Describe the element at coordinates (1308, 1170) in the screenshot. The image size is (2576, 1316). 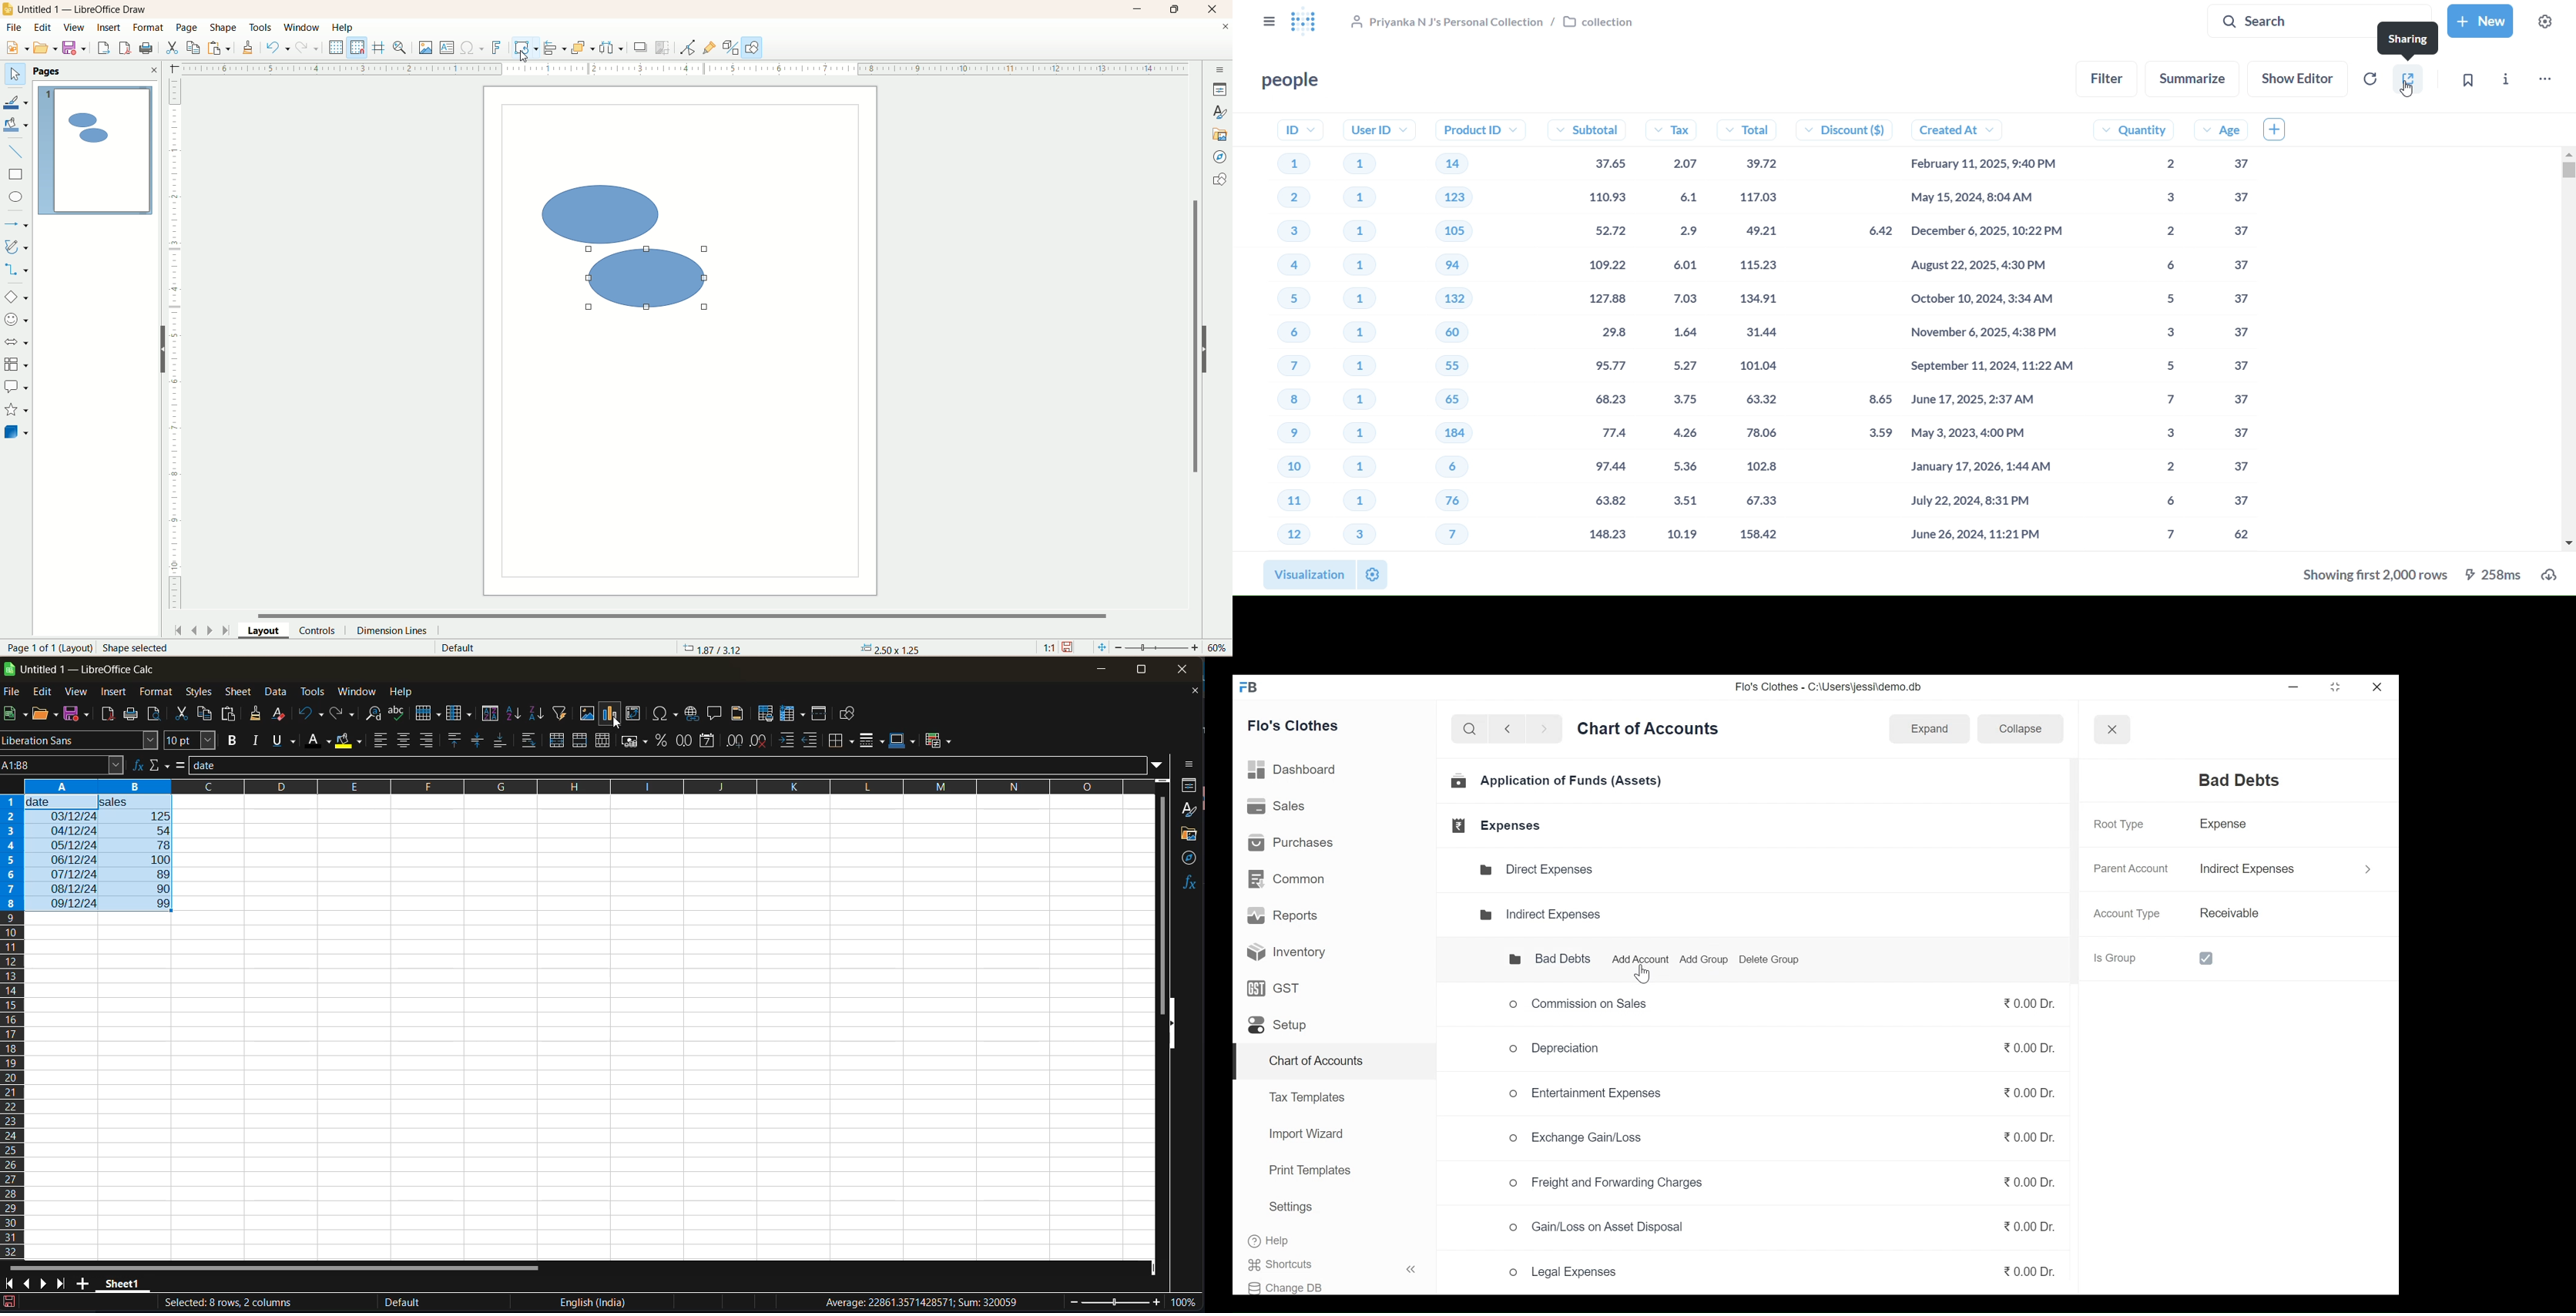
I see `Print Templates` at that location.